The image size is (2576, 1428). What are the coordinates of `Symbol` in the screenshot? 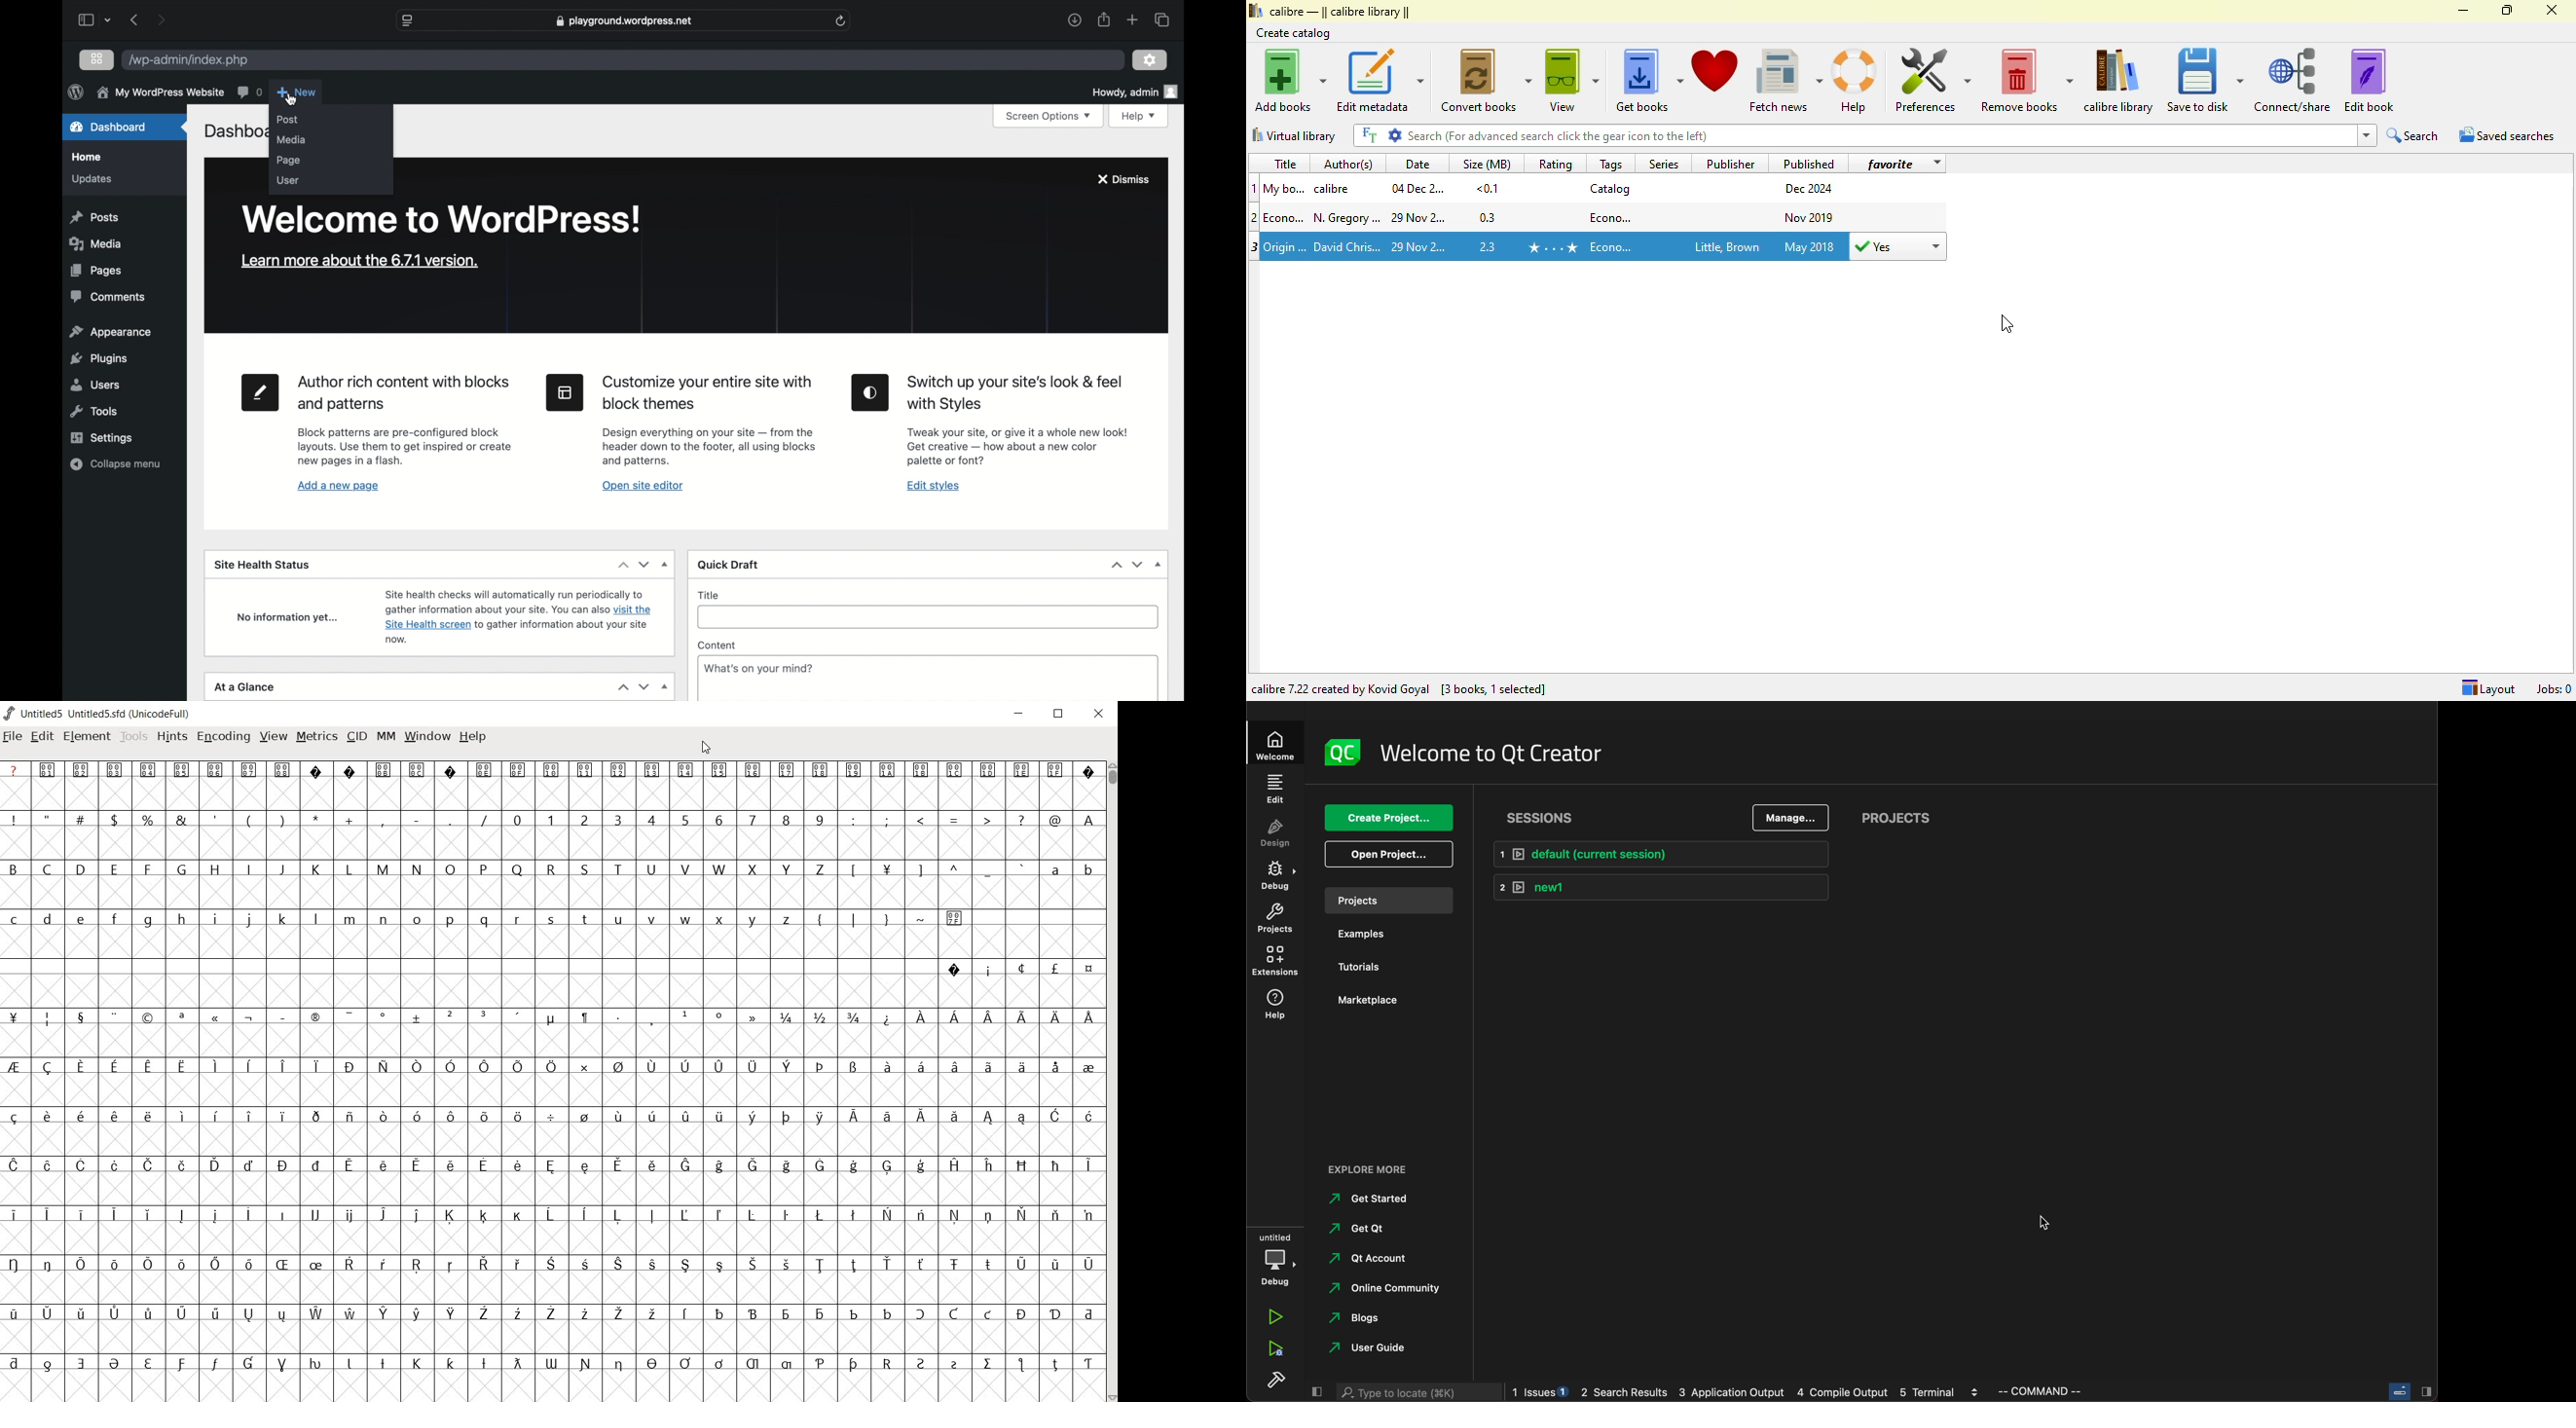 It's located at (315, 1019).